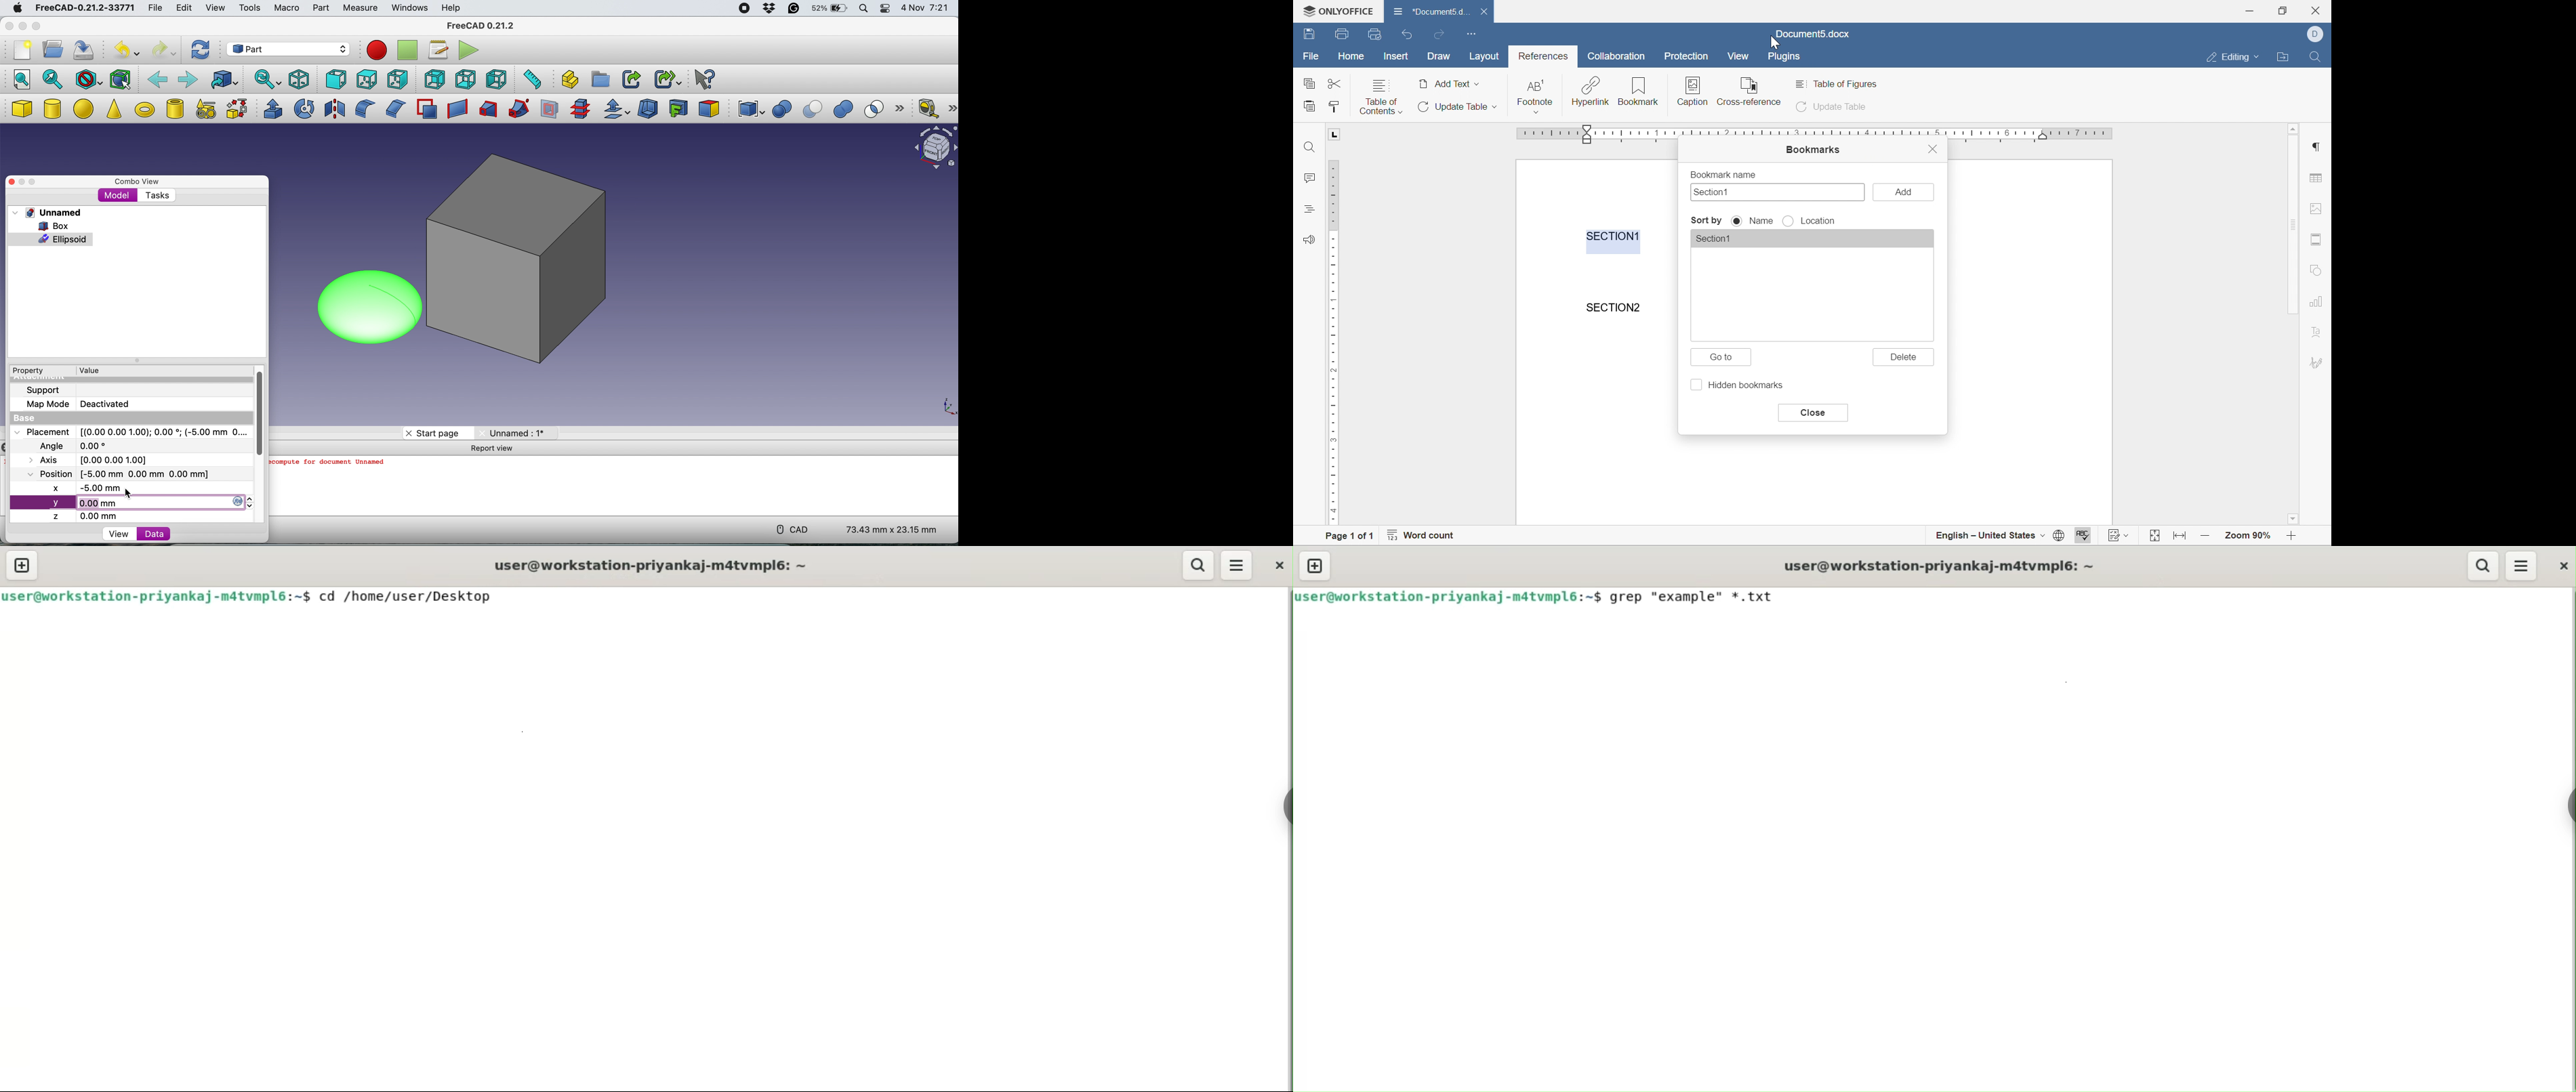 The image size is (2576, 1092). Describe the element at coordinates (814, 110) in the screenshot. I see `cut` at that location.